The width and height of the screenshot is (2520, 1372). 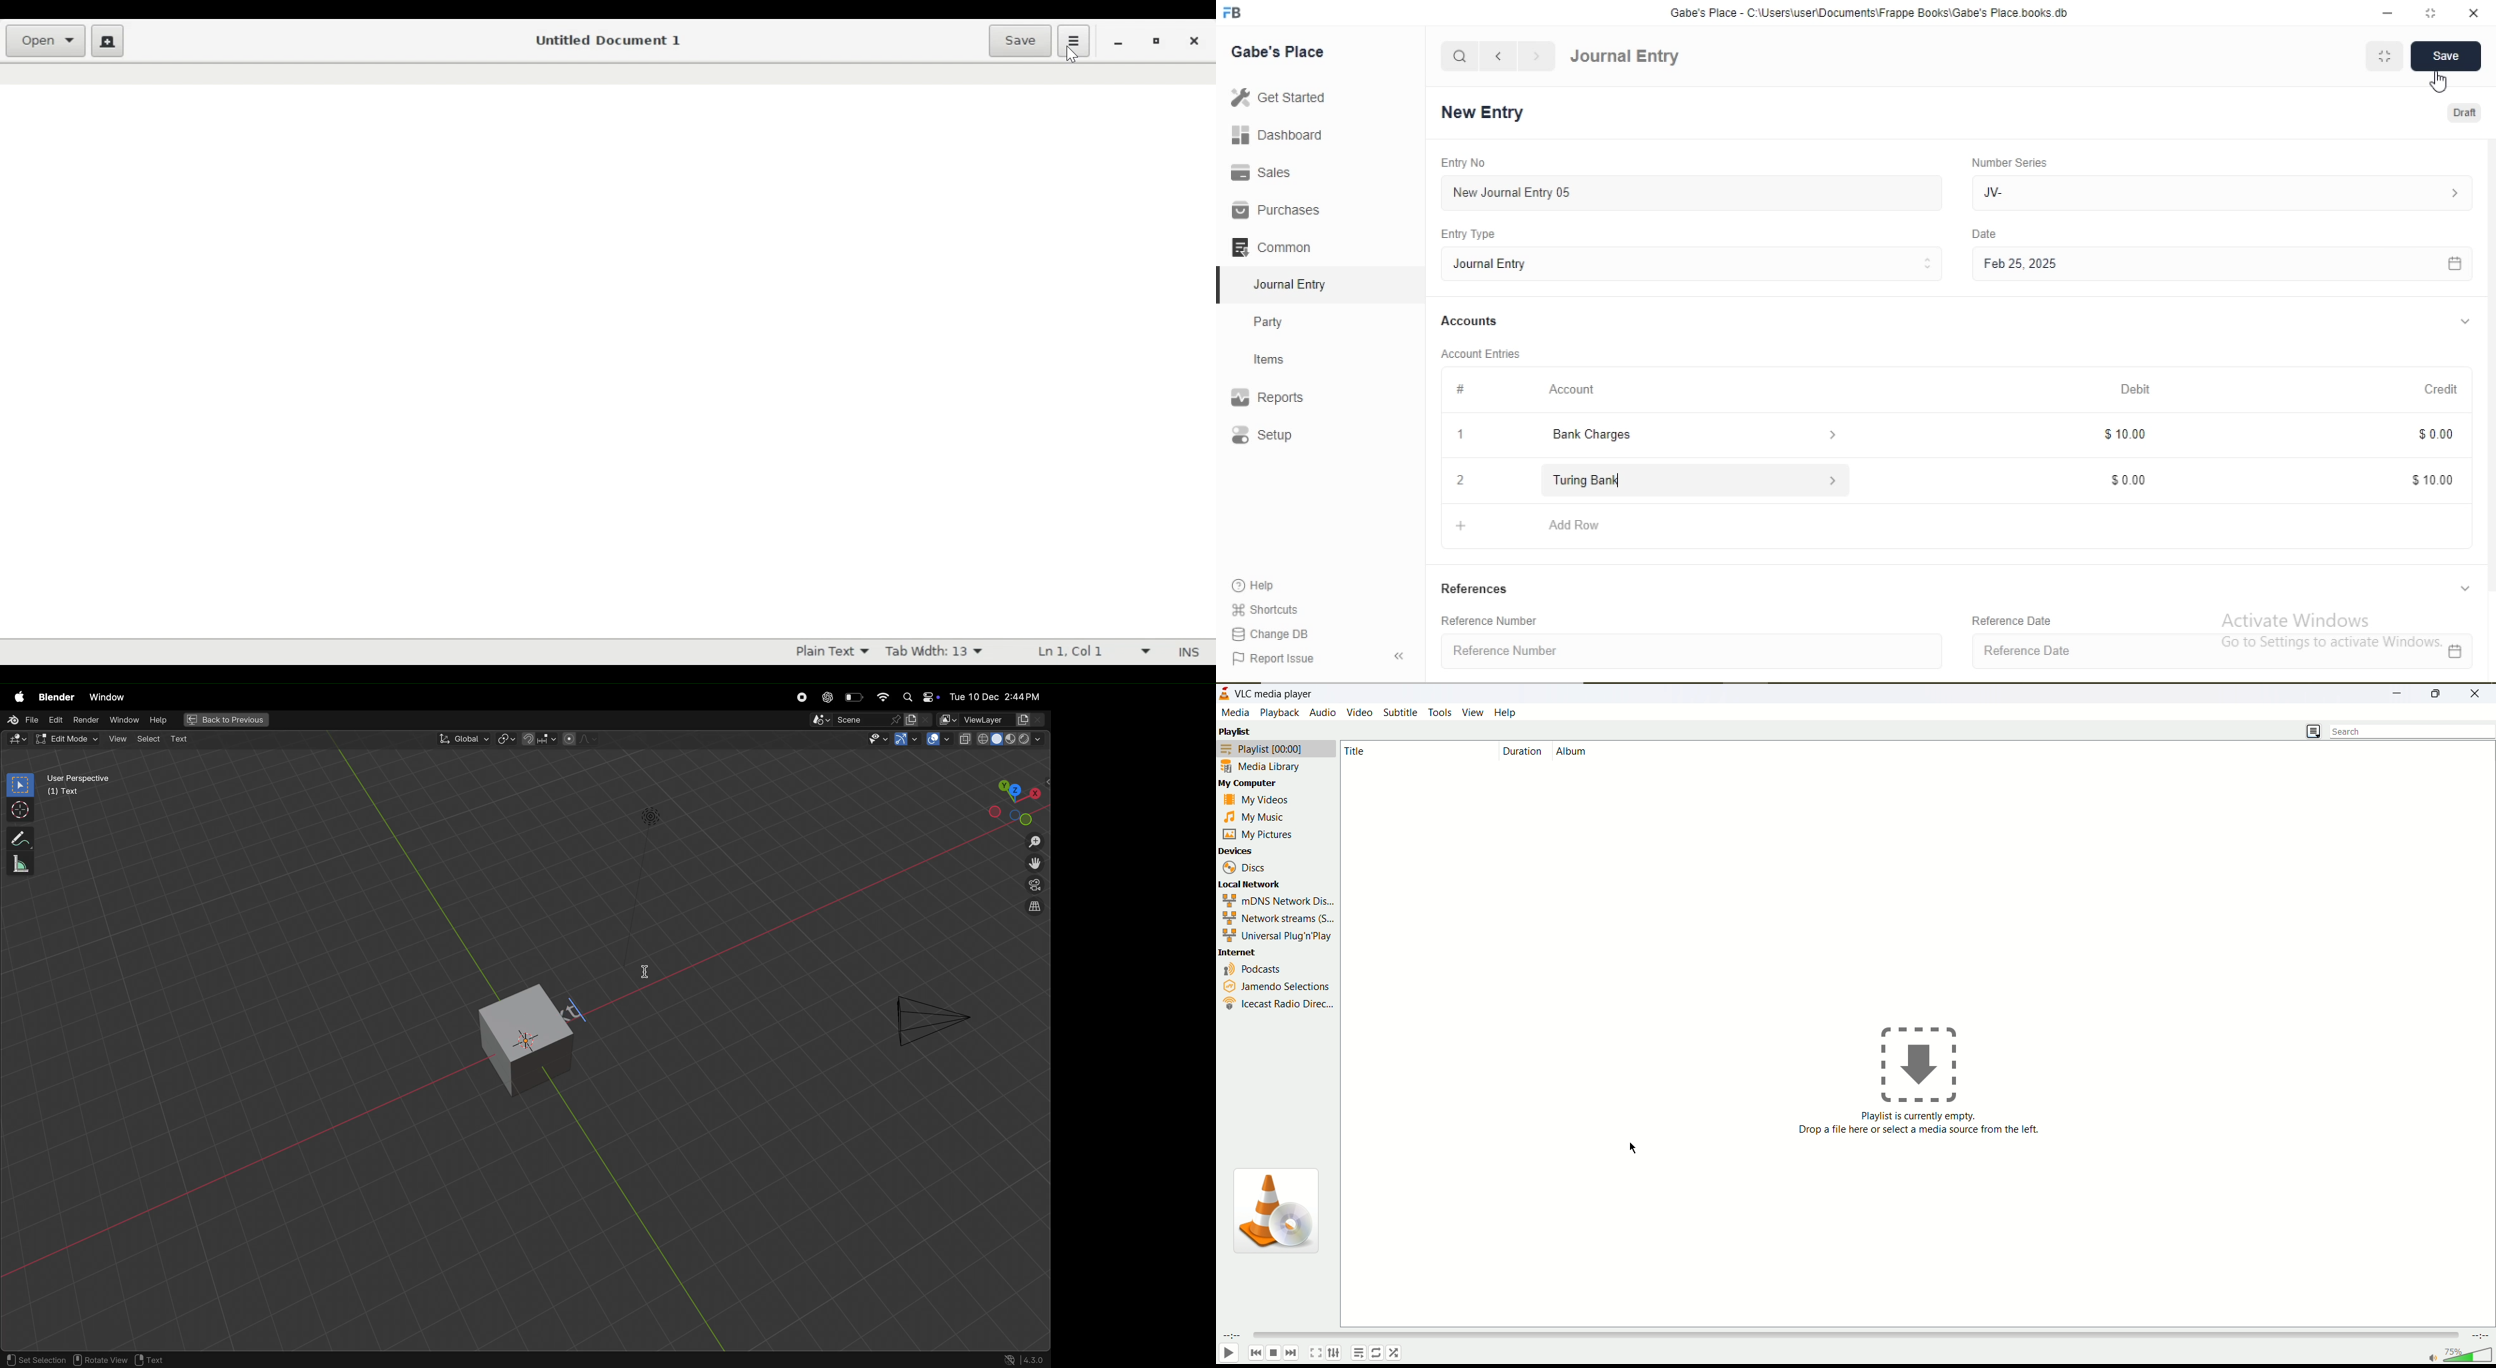 What do you see at coordinates (1294, 659) in the screenshot?
I see `‘Report Issue` at bounding box center [1294, 659].